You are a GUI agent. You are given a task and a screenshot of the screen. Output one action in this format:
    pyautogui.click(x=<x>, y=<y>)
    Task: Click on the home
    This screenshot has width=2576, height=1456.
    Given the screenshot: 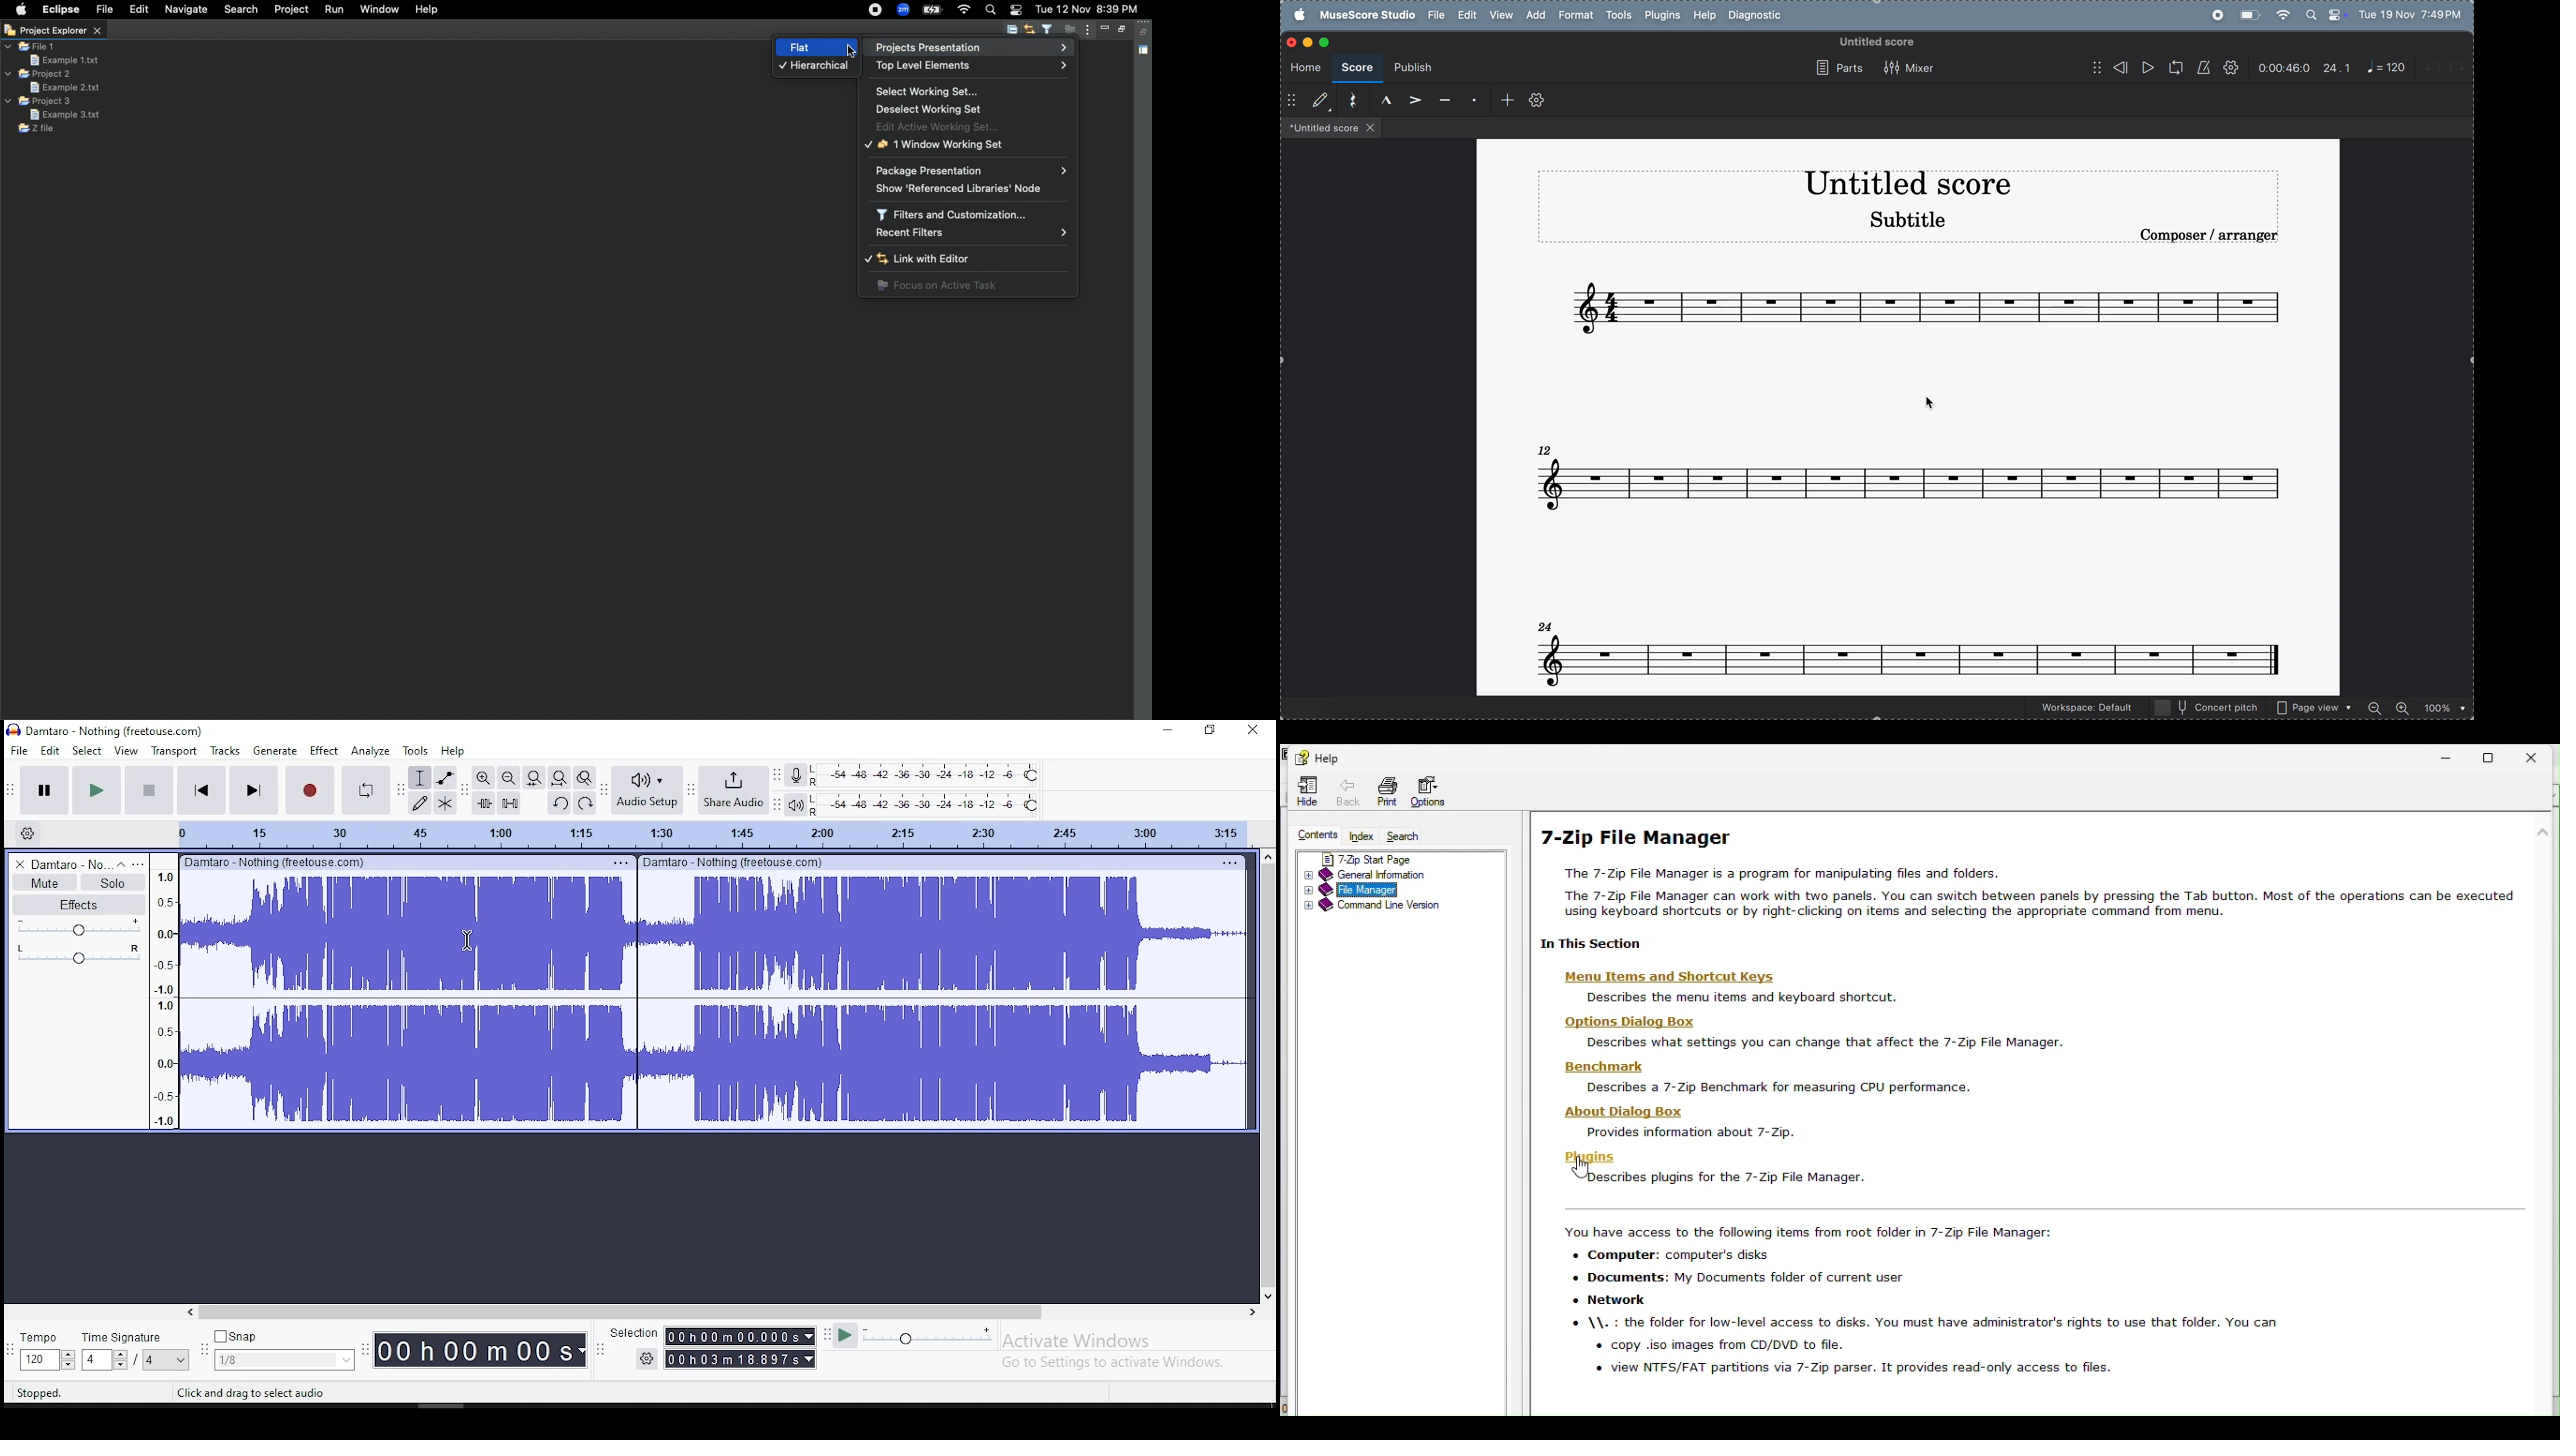 What is the action you would take?
    pyautogui.click(x=1303, y=65)
    